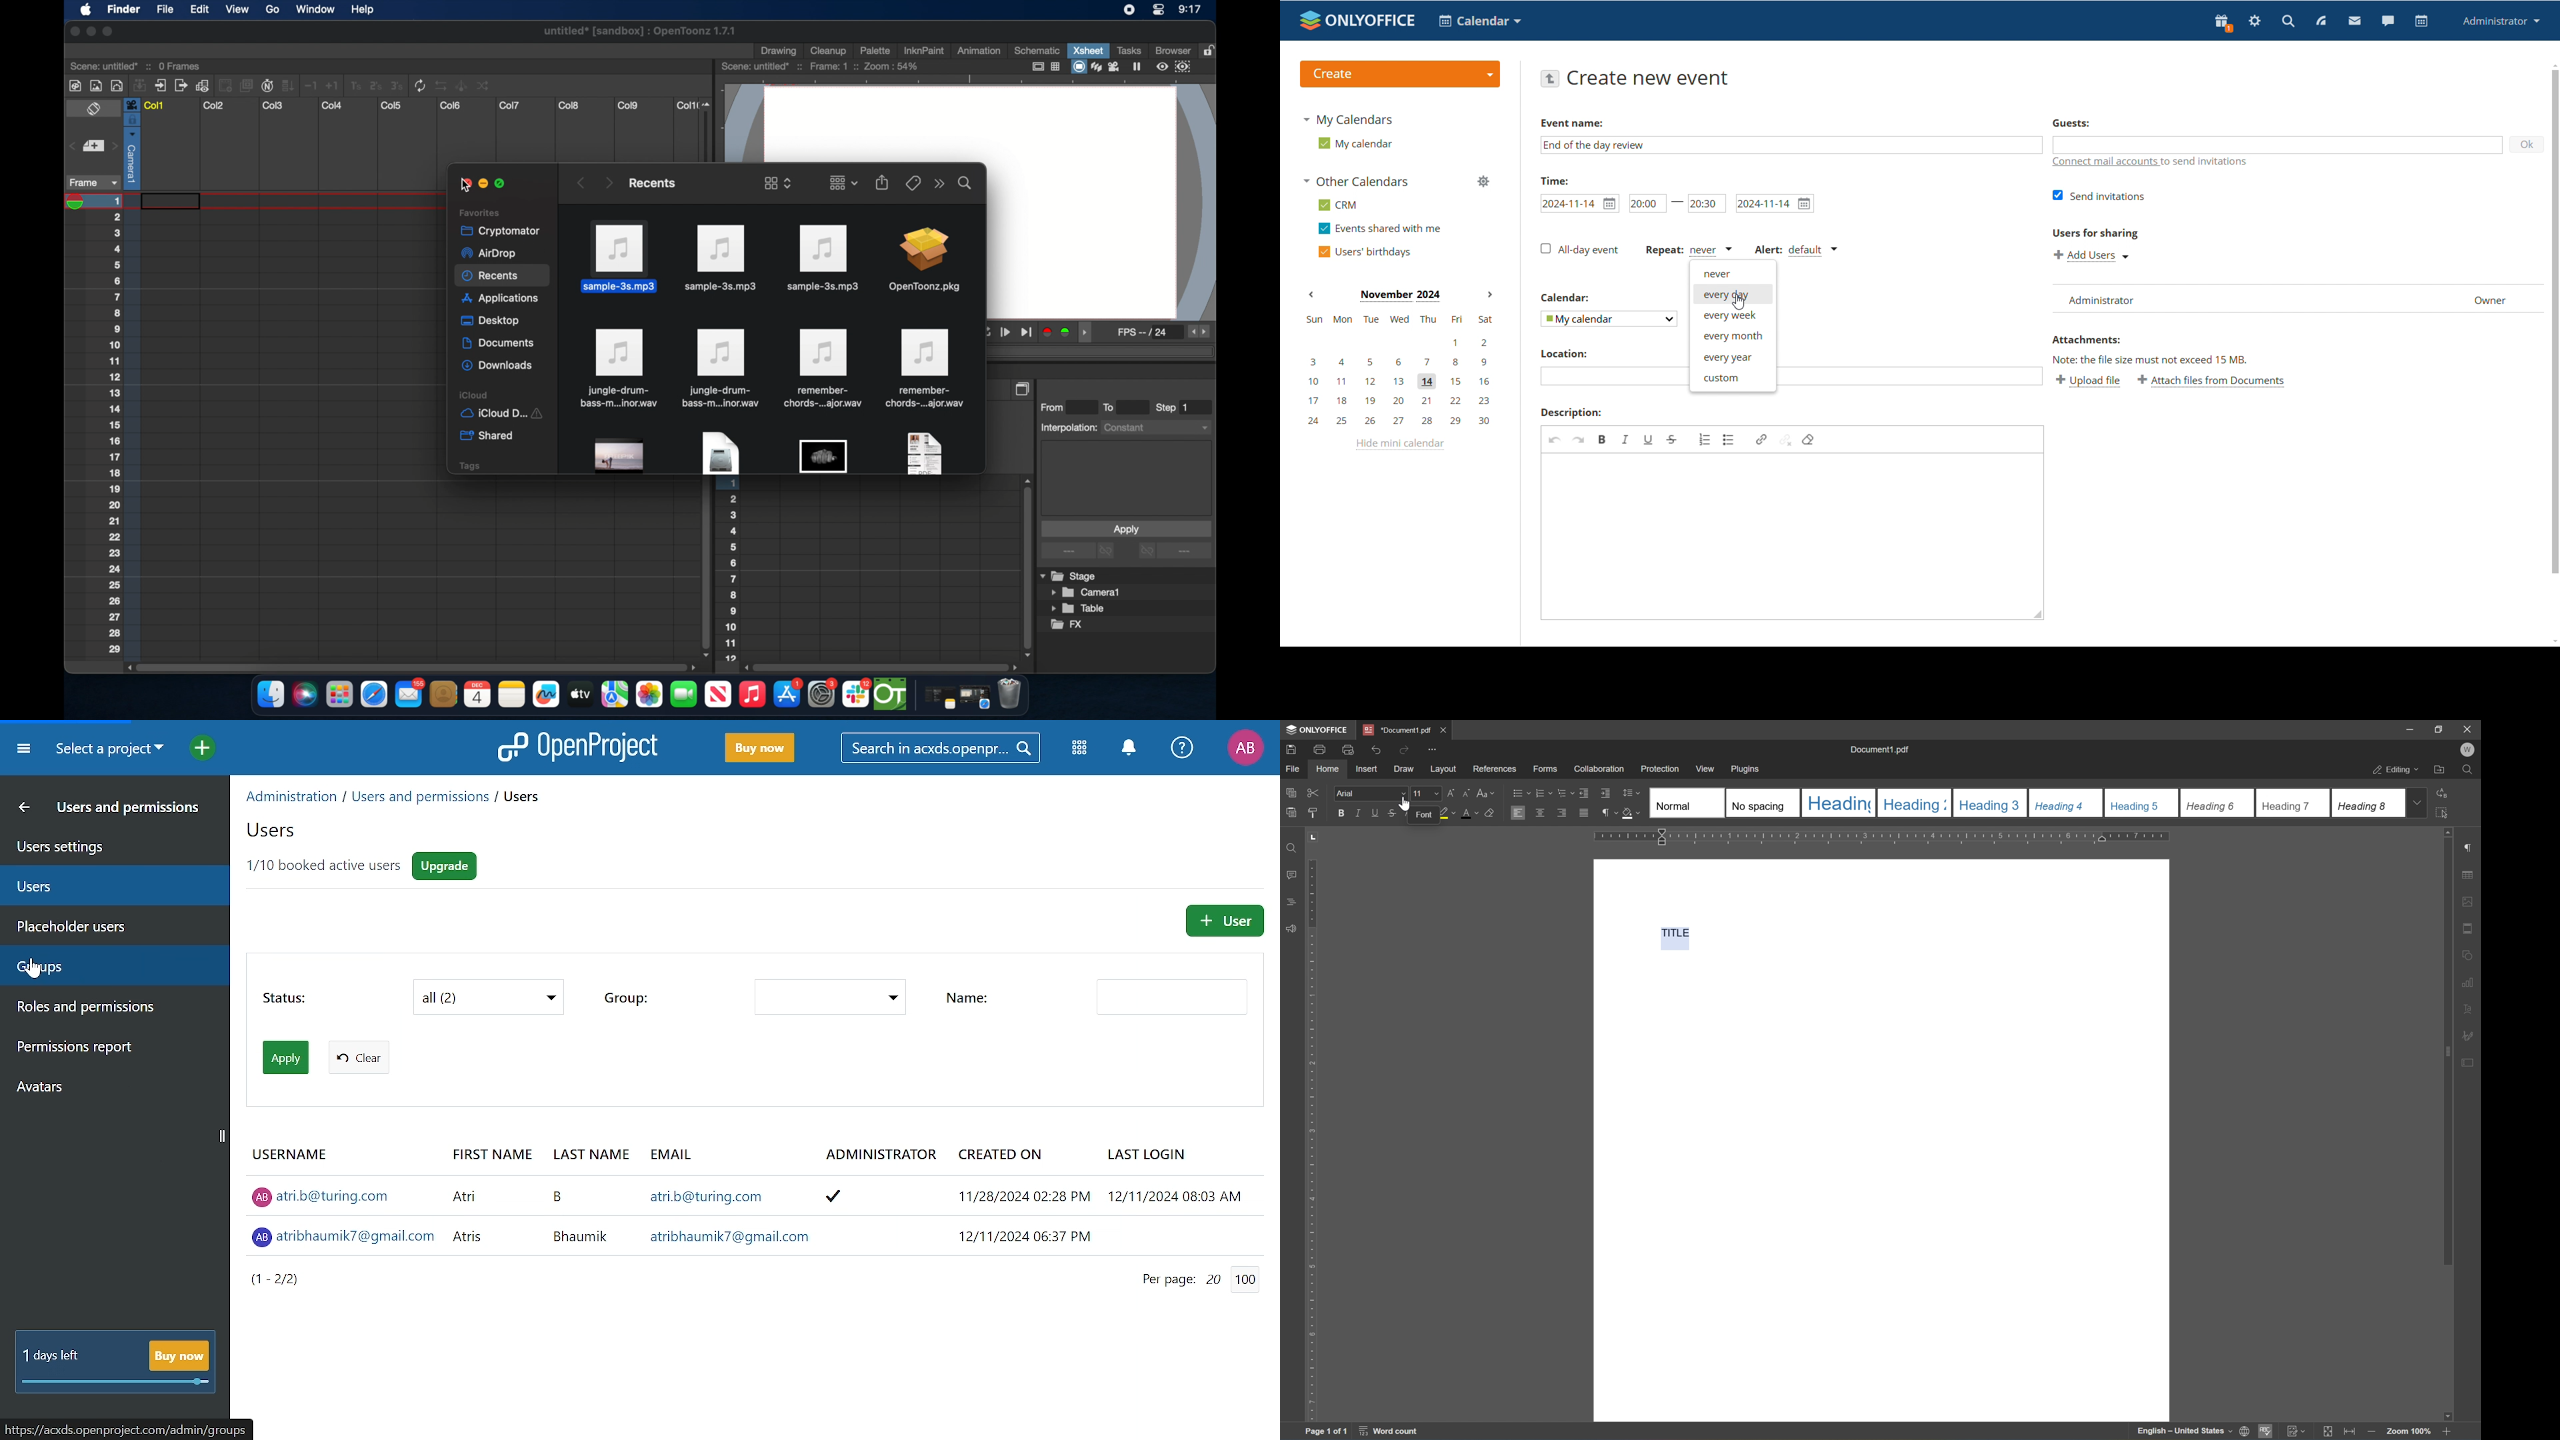 The image size is (2576, 1456). What do you see at coordinates (823, 694) in the screenshot?
I see `settings` at bounding box center [823, 694].